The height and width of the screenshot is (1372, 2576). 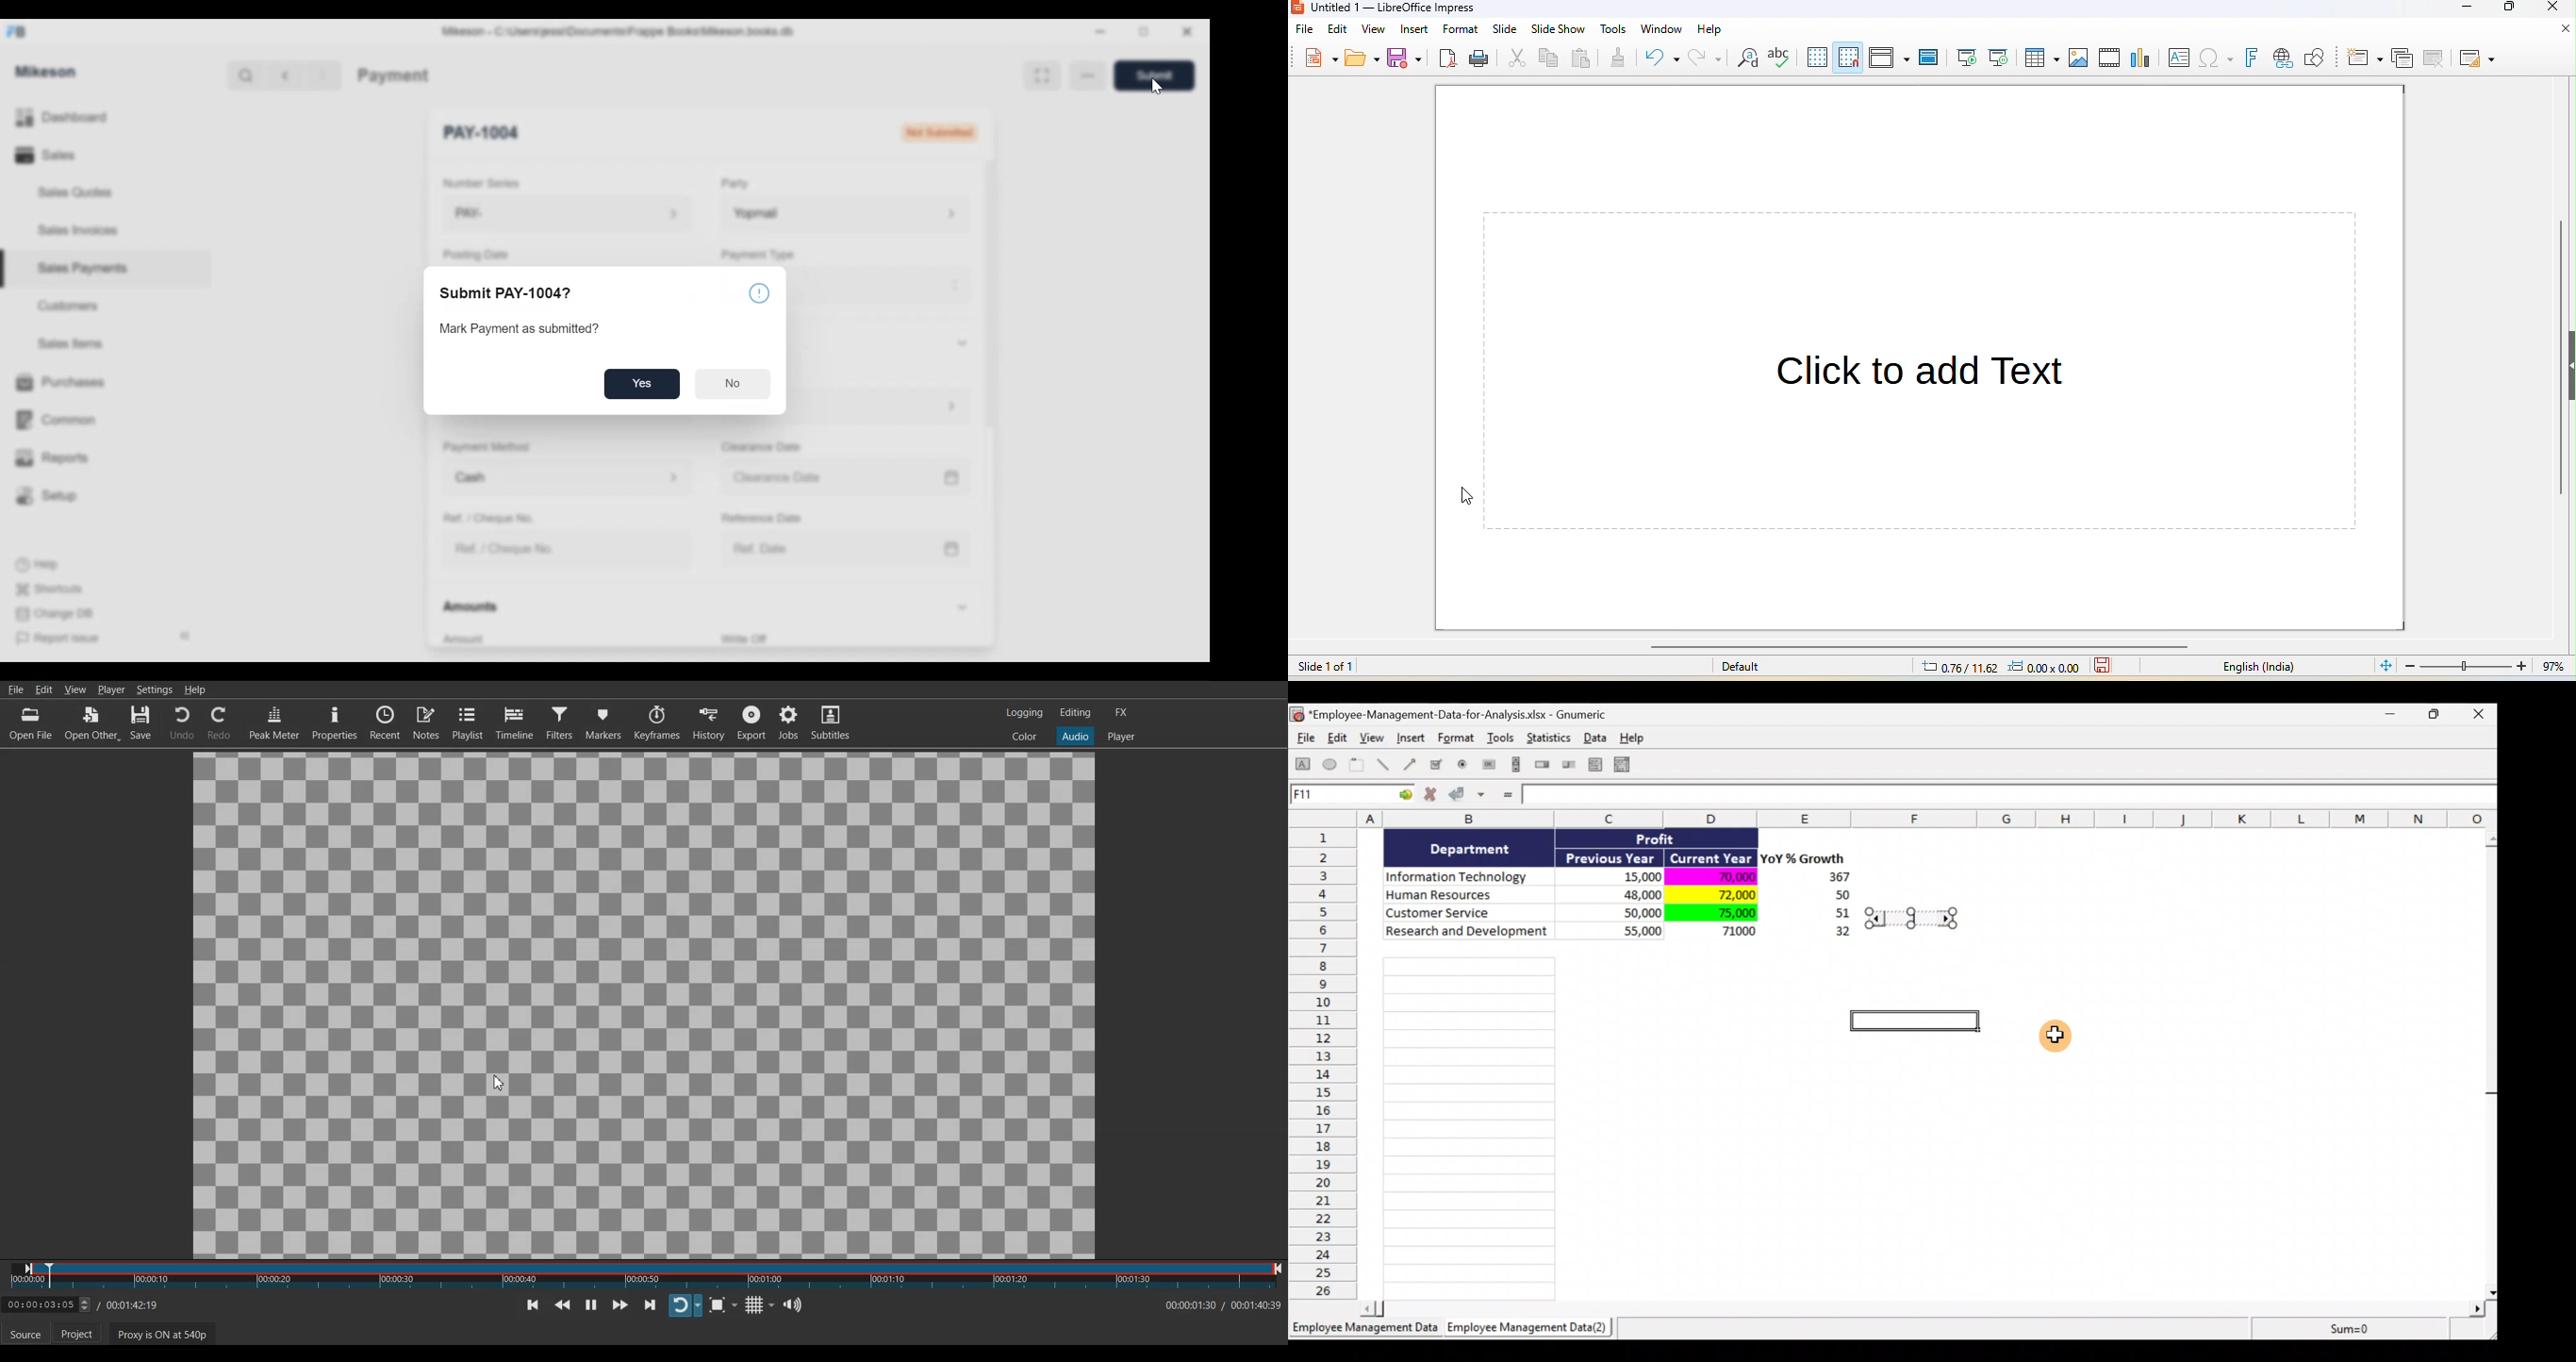 I want to click on Properties, so click(x=333, y=722).